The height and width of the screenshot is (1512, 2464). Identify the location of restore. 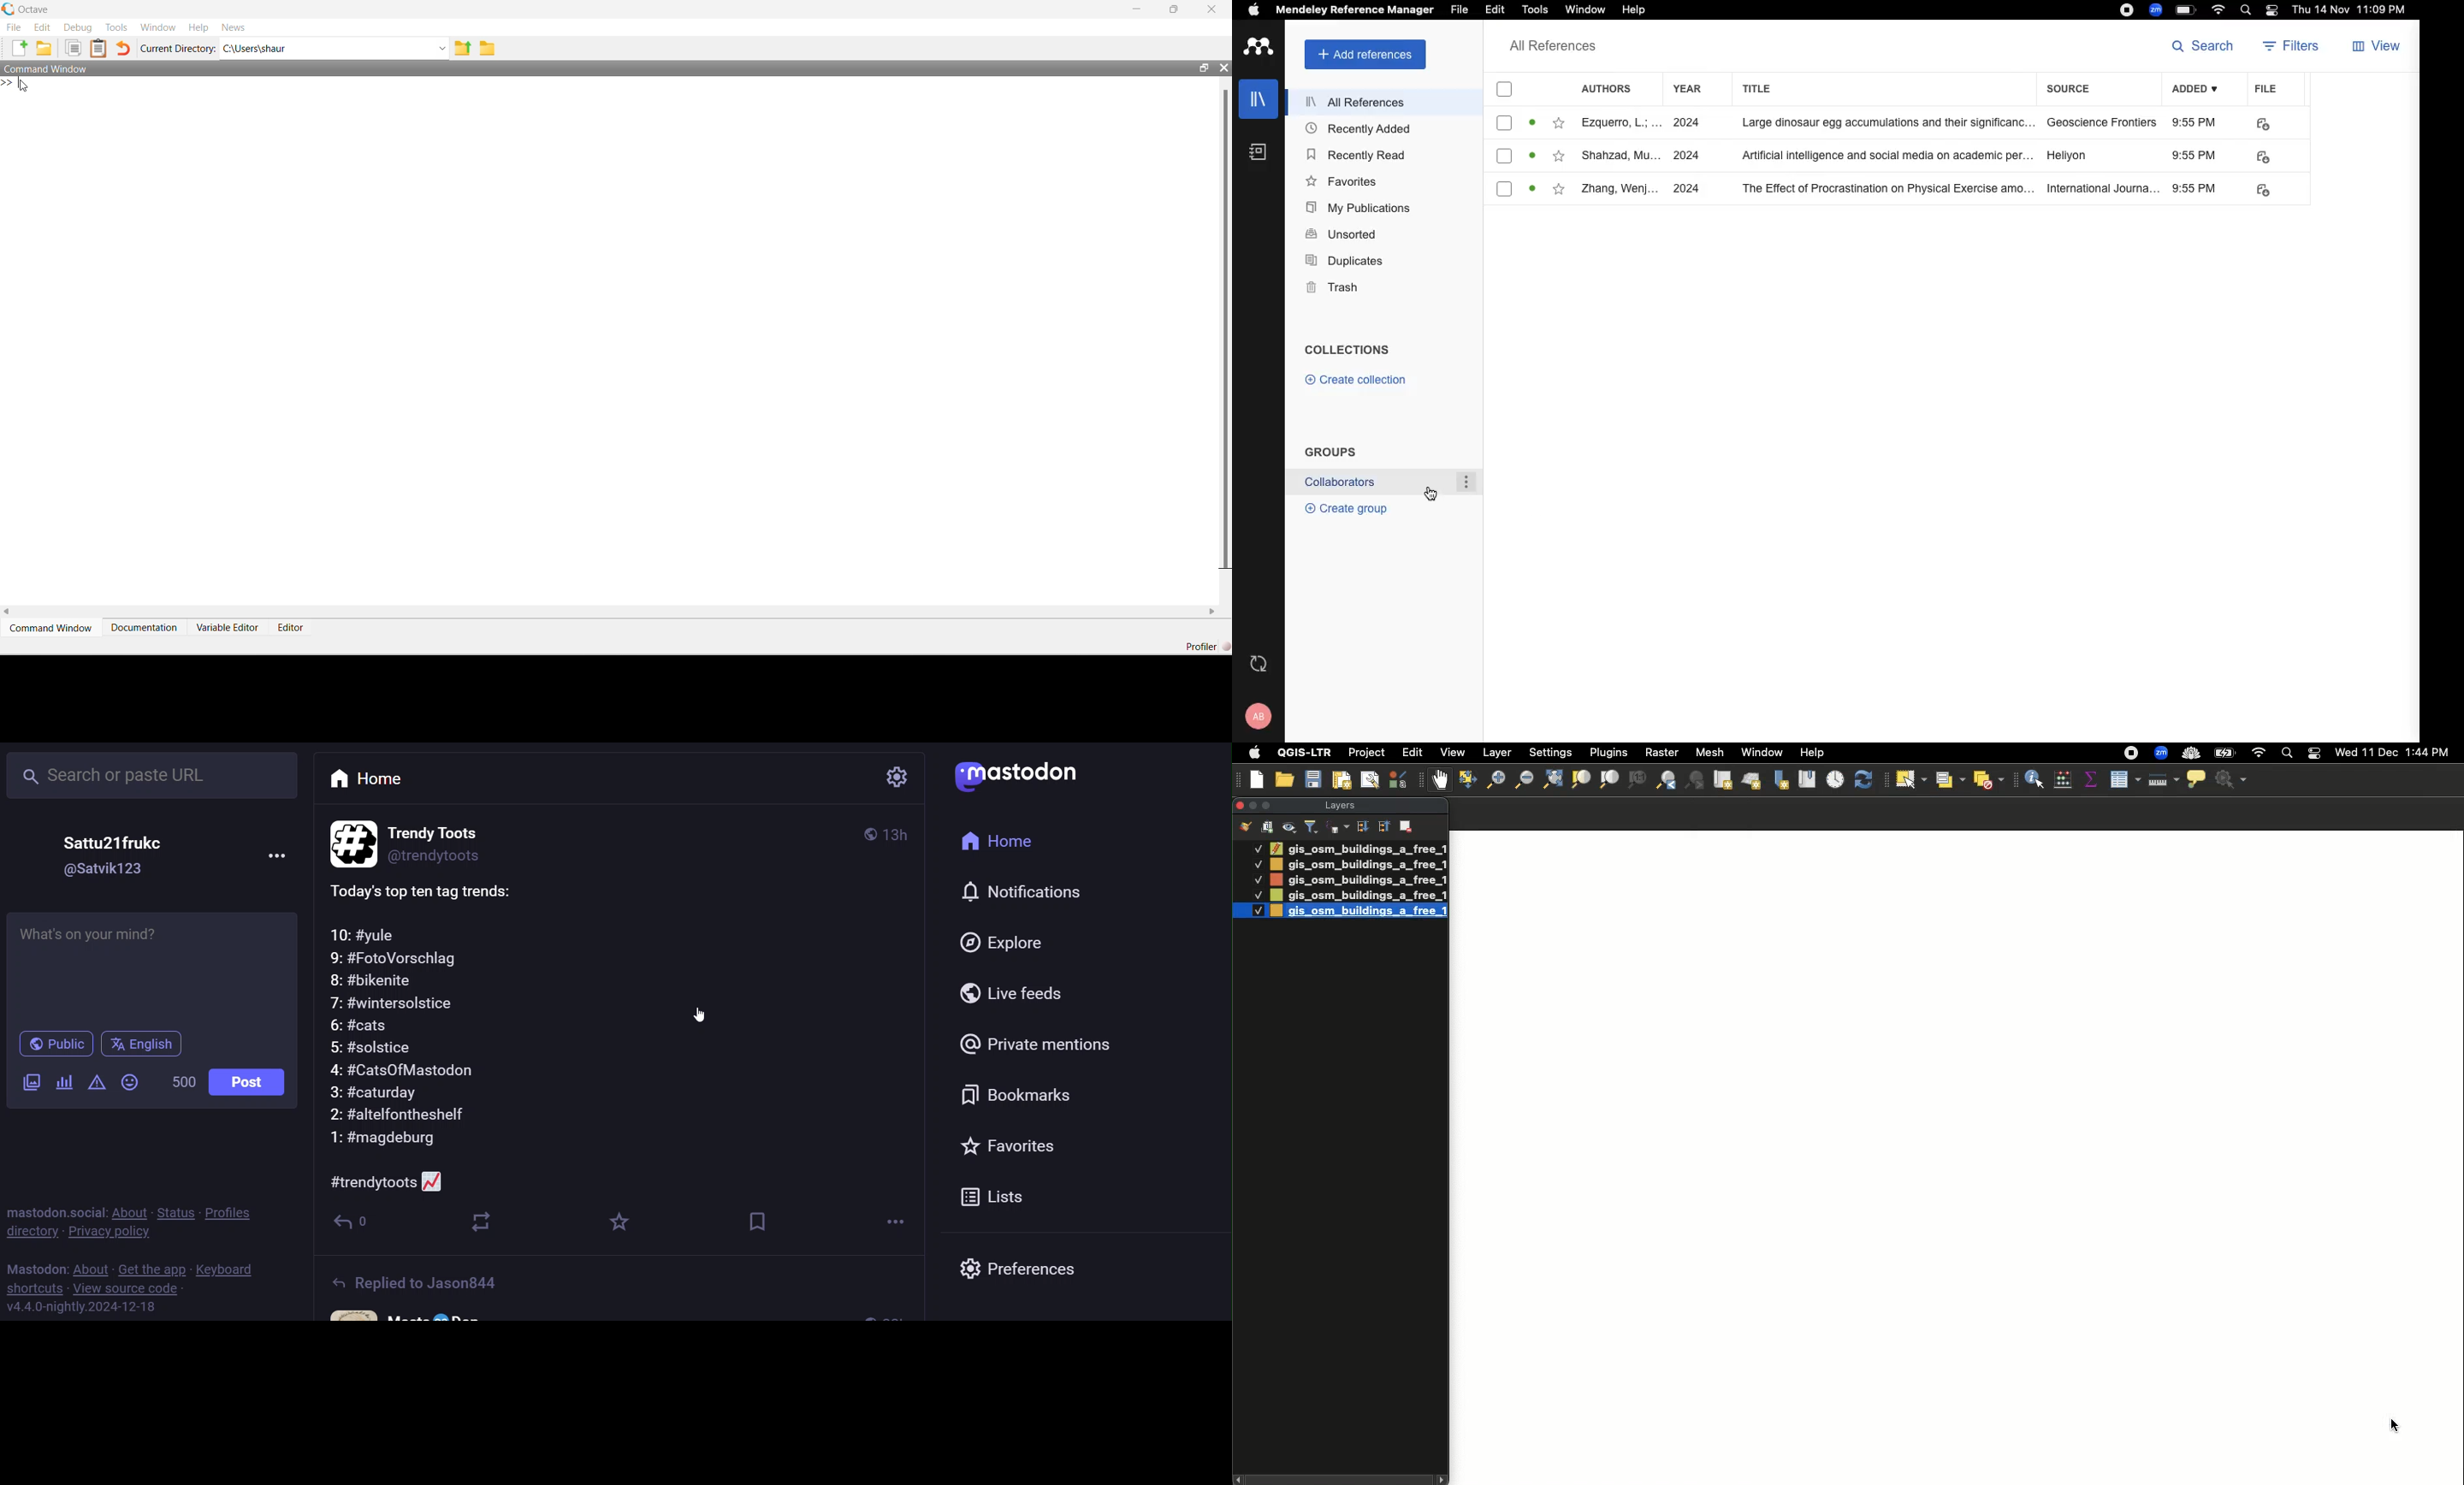
(1174, 8).